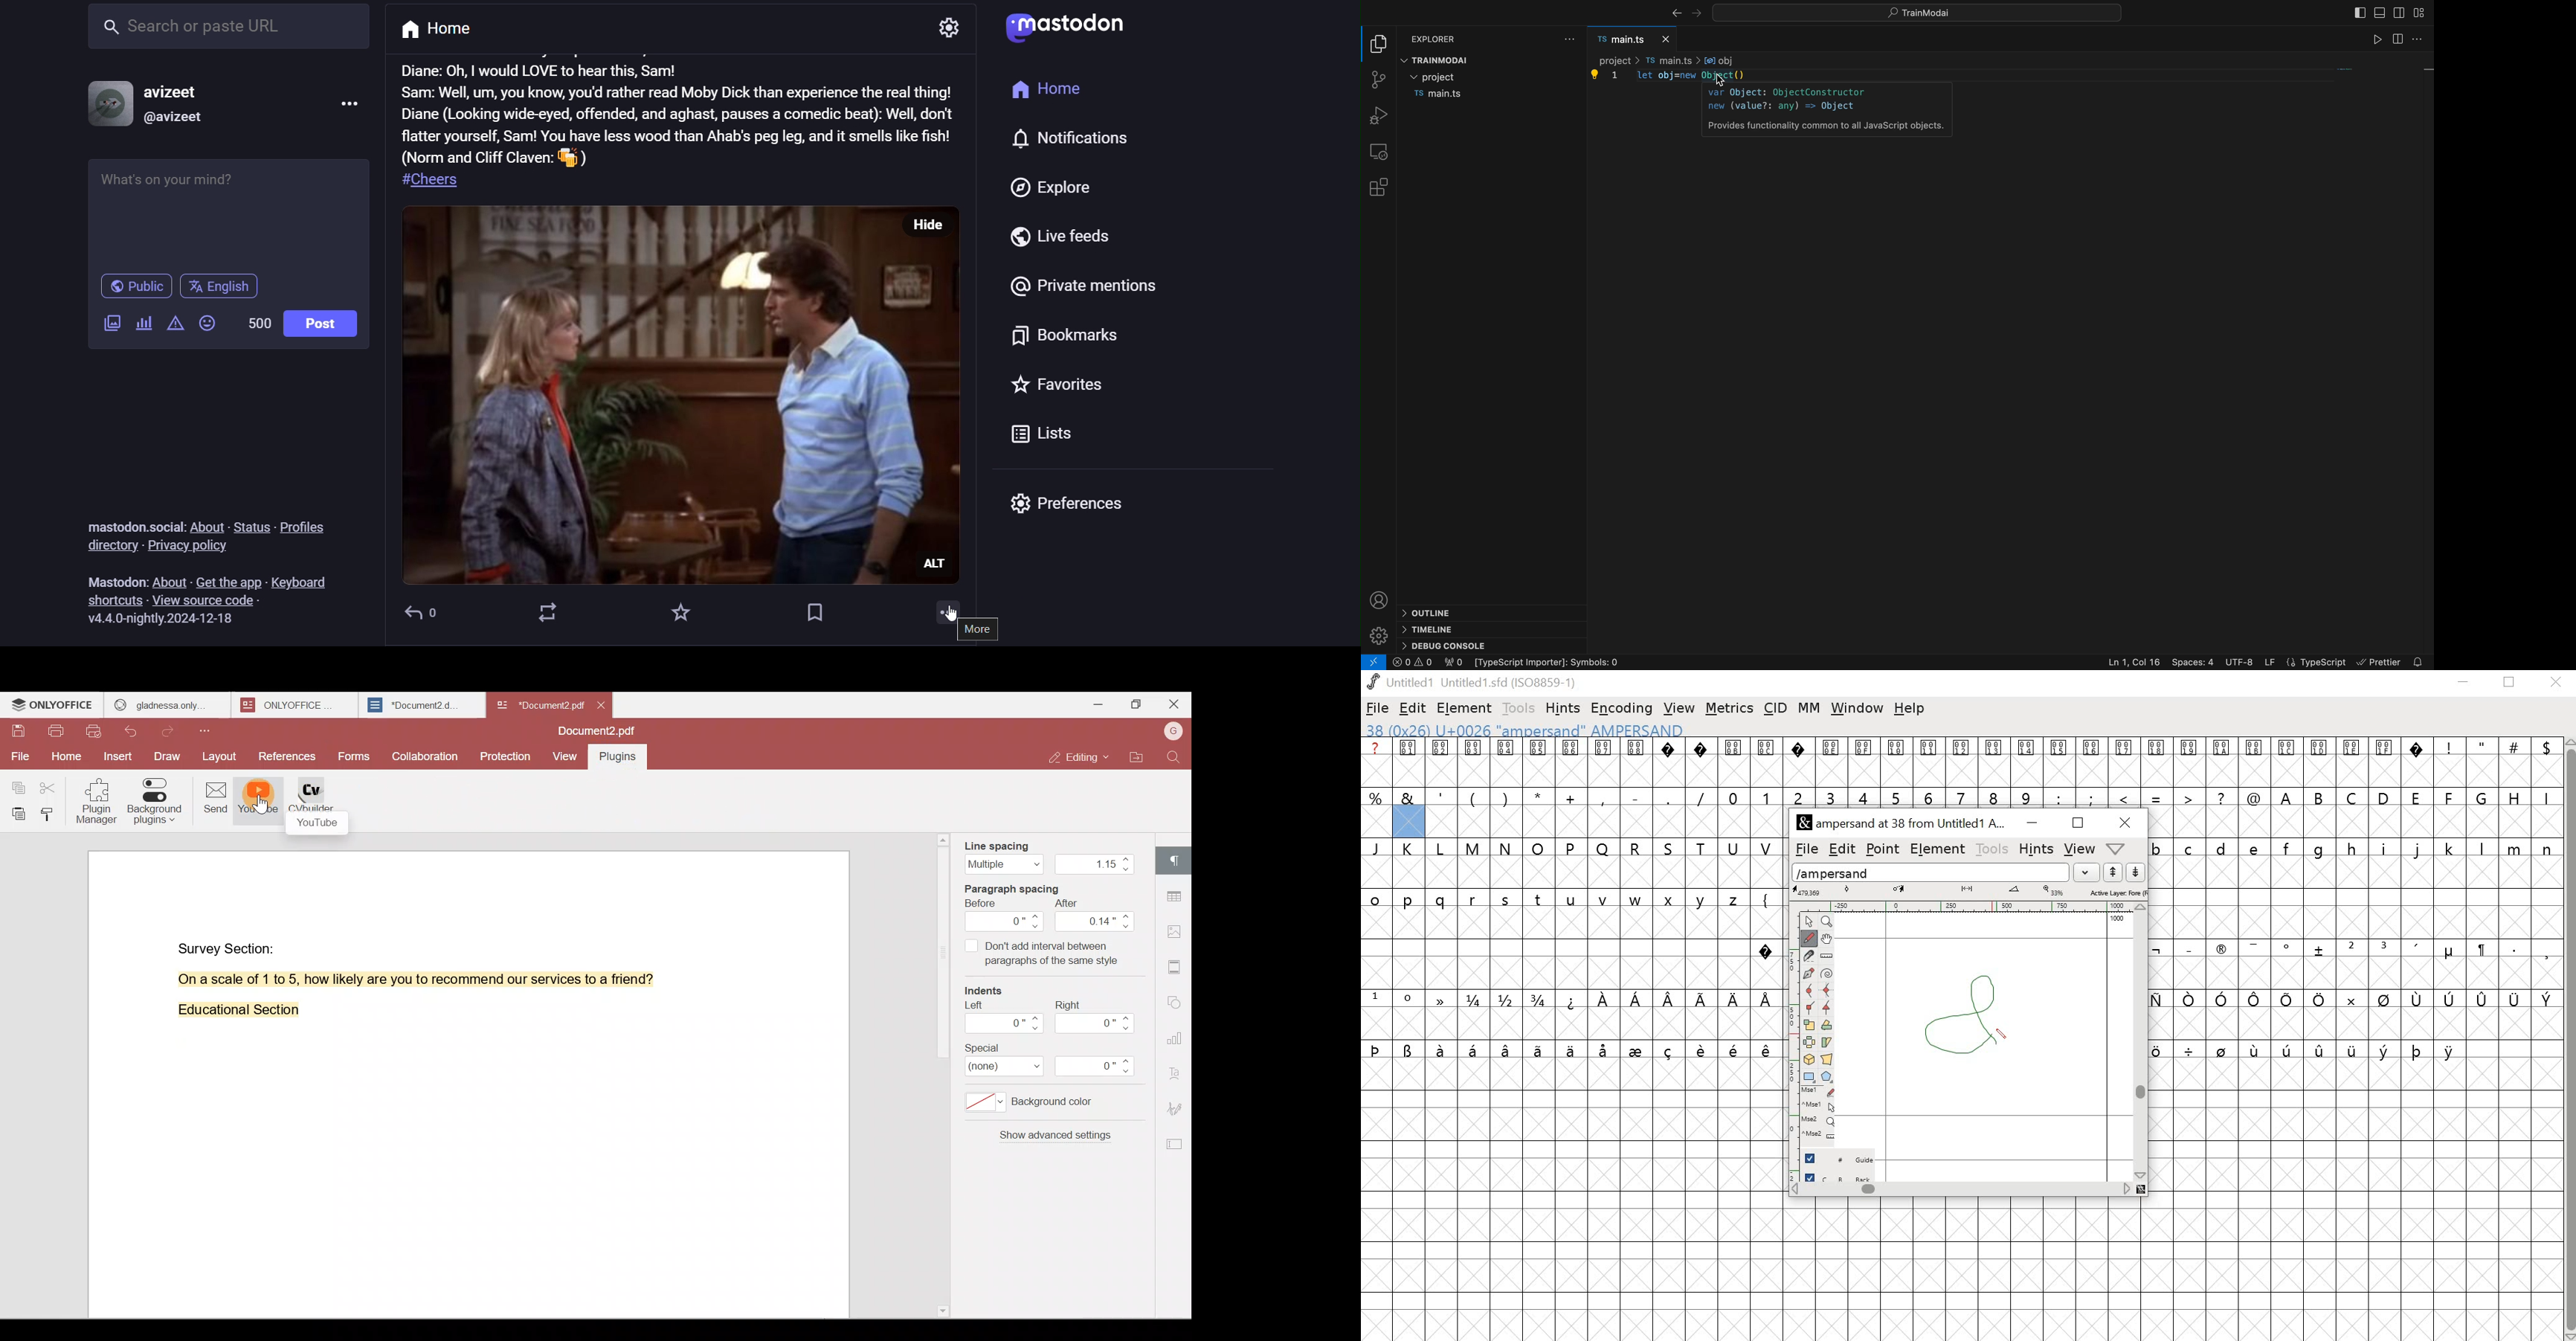  Describe the element at coordinates (402, 979) in the screenshot. I see `On a scale of 1 to 5, how likely are you to recommend our services to a friend?` at that location.